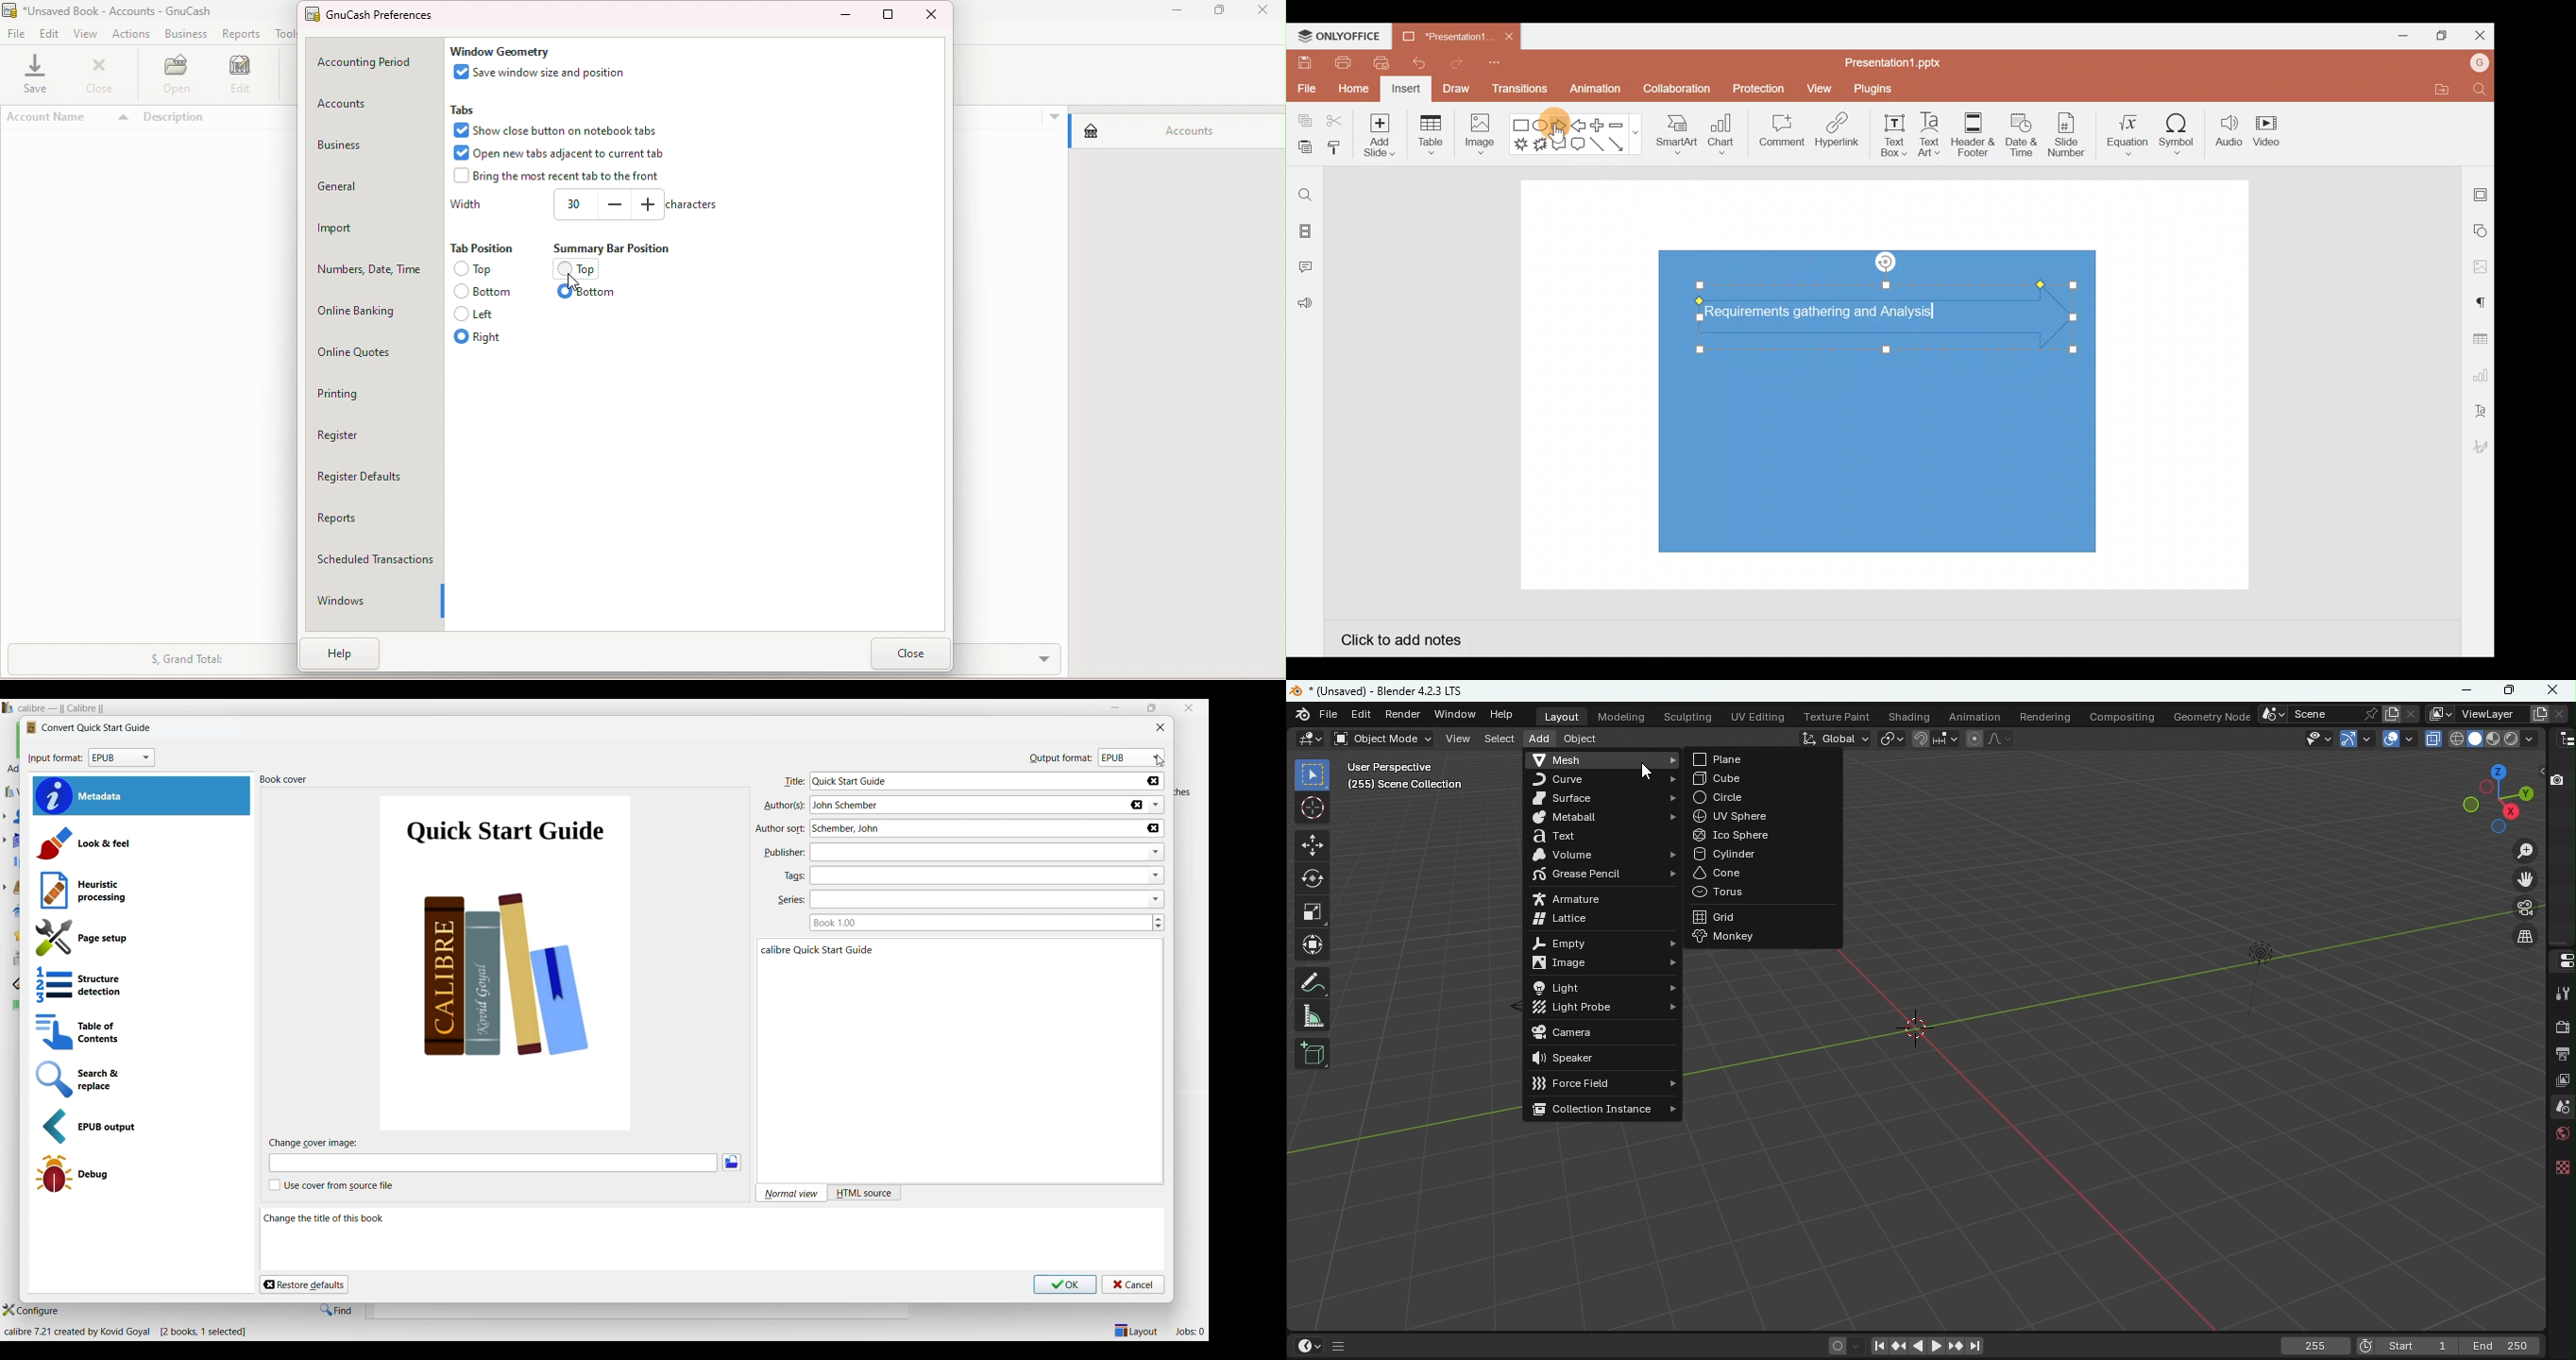  What do you see at coordinates (372, 515) in the screenshot?
I see `Reports` at bounding box center [372, 515].